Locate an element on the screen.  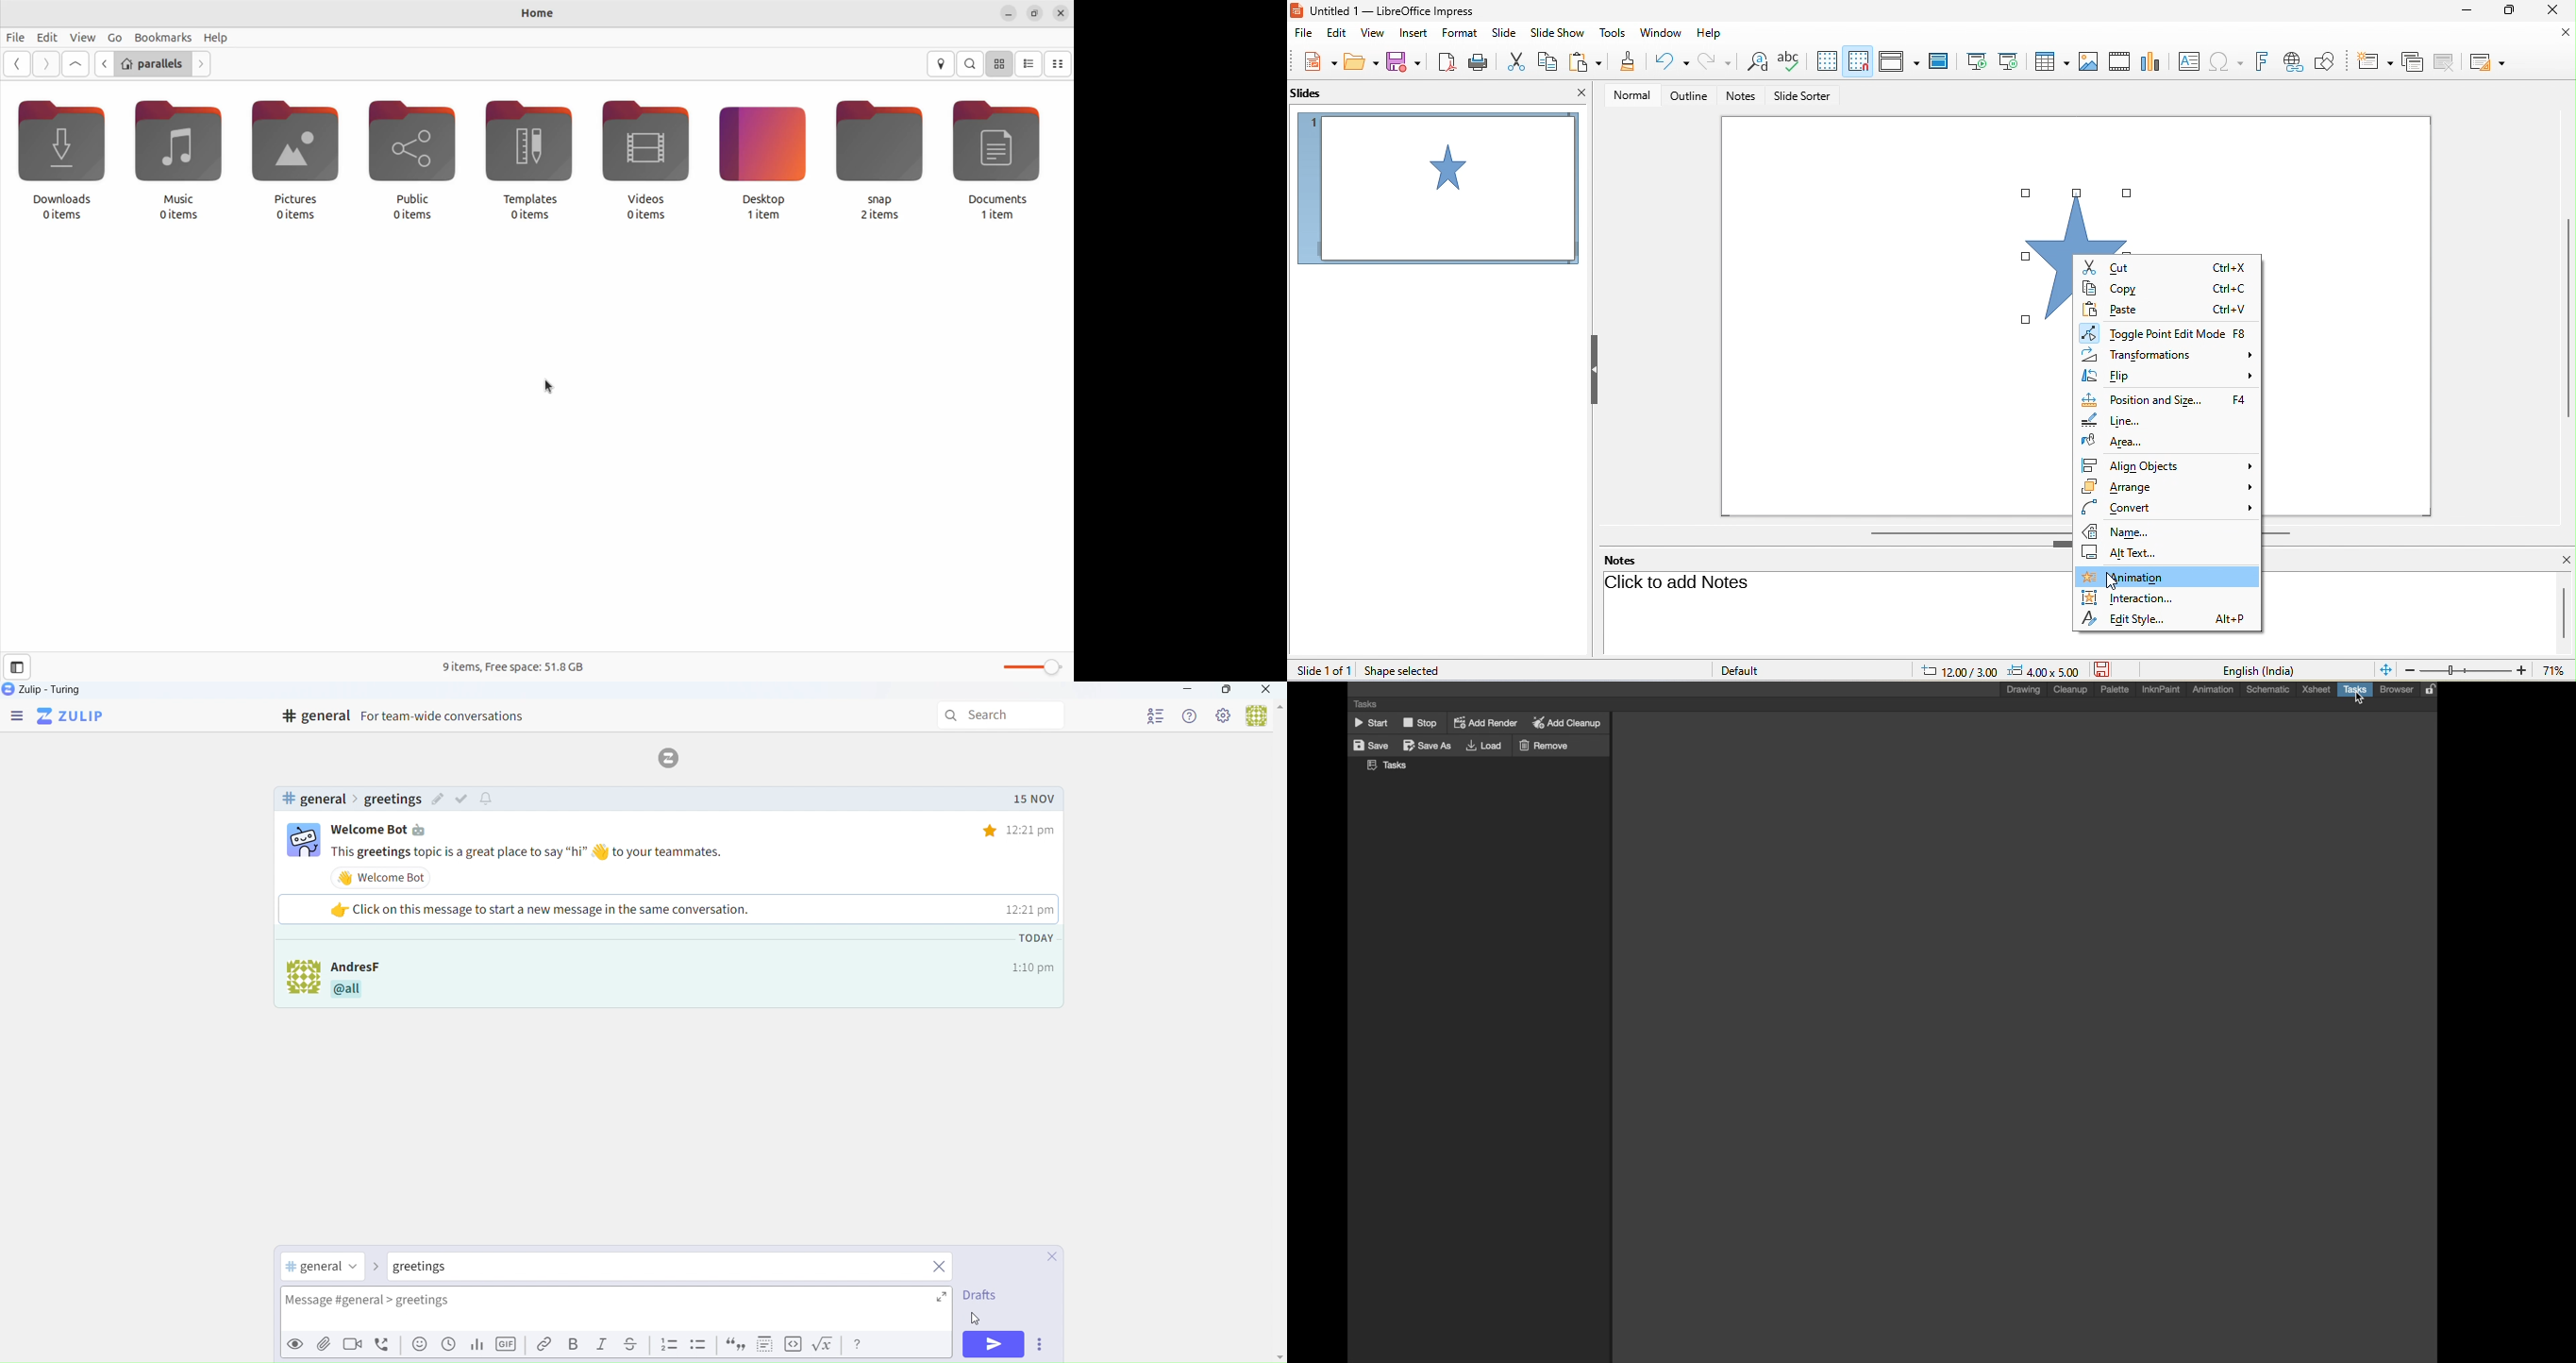
restore down is located at coordinates (1225, 692).